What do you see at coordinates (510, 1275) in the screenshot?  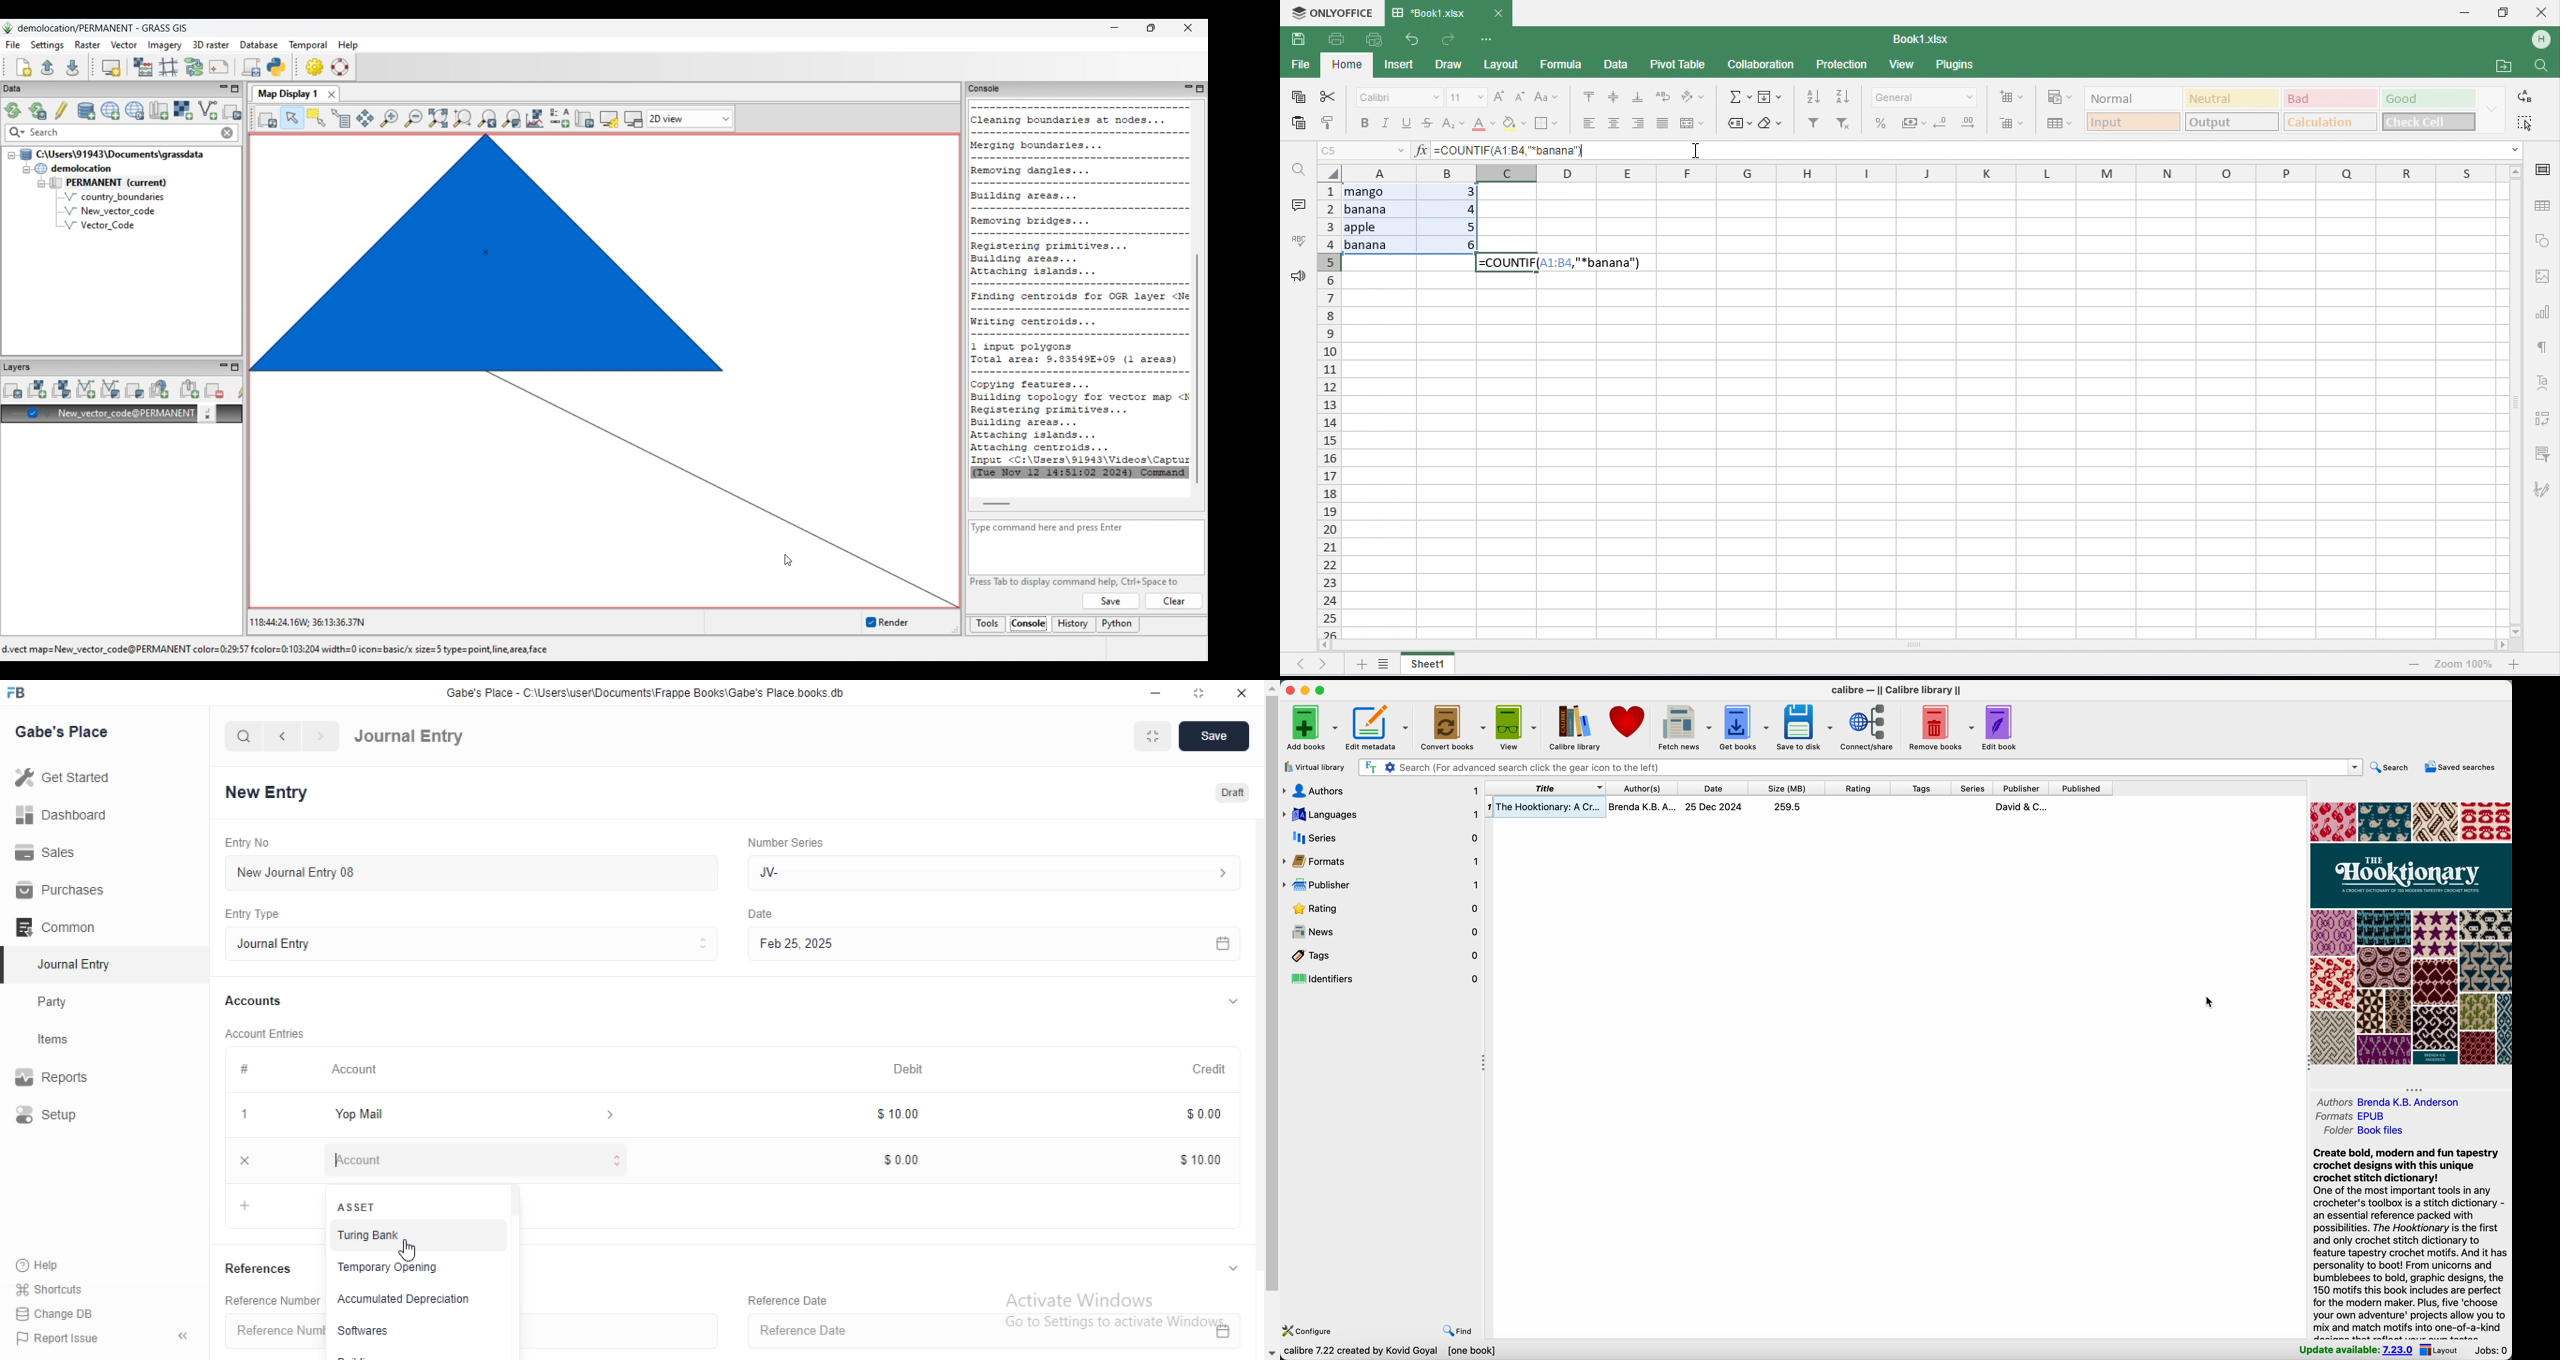 I see `vertical scroll bar` at bounding box center [510, 1275].